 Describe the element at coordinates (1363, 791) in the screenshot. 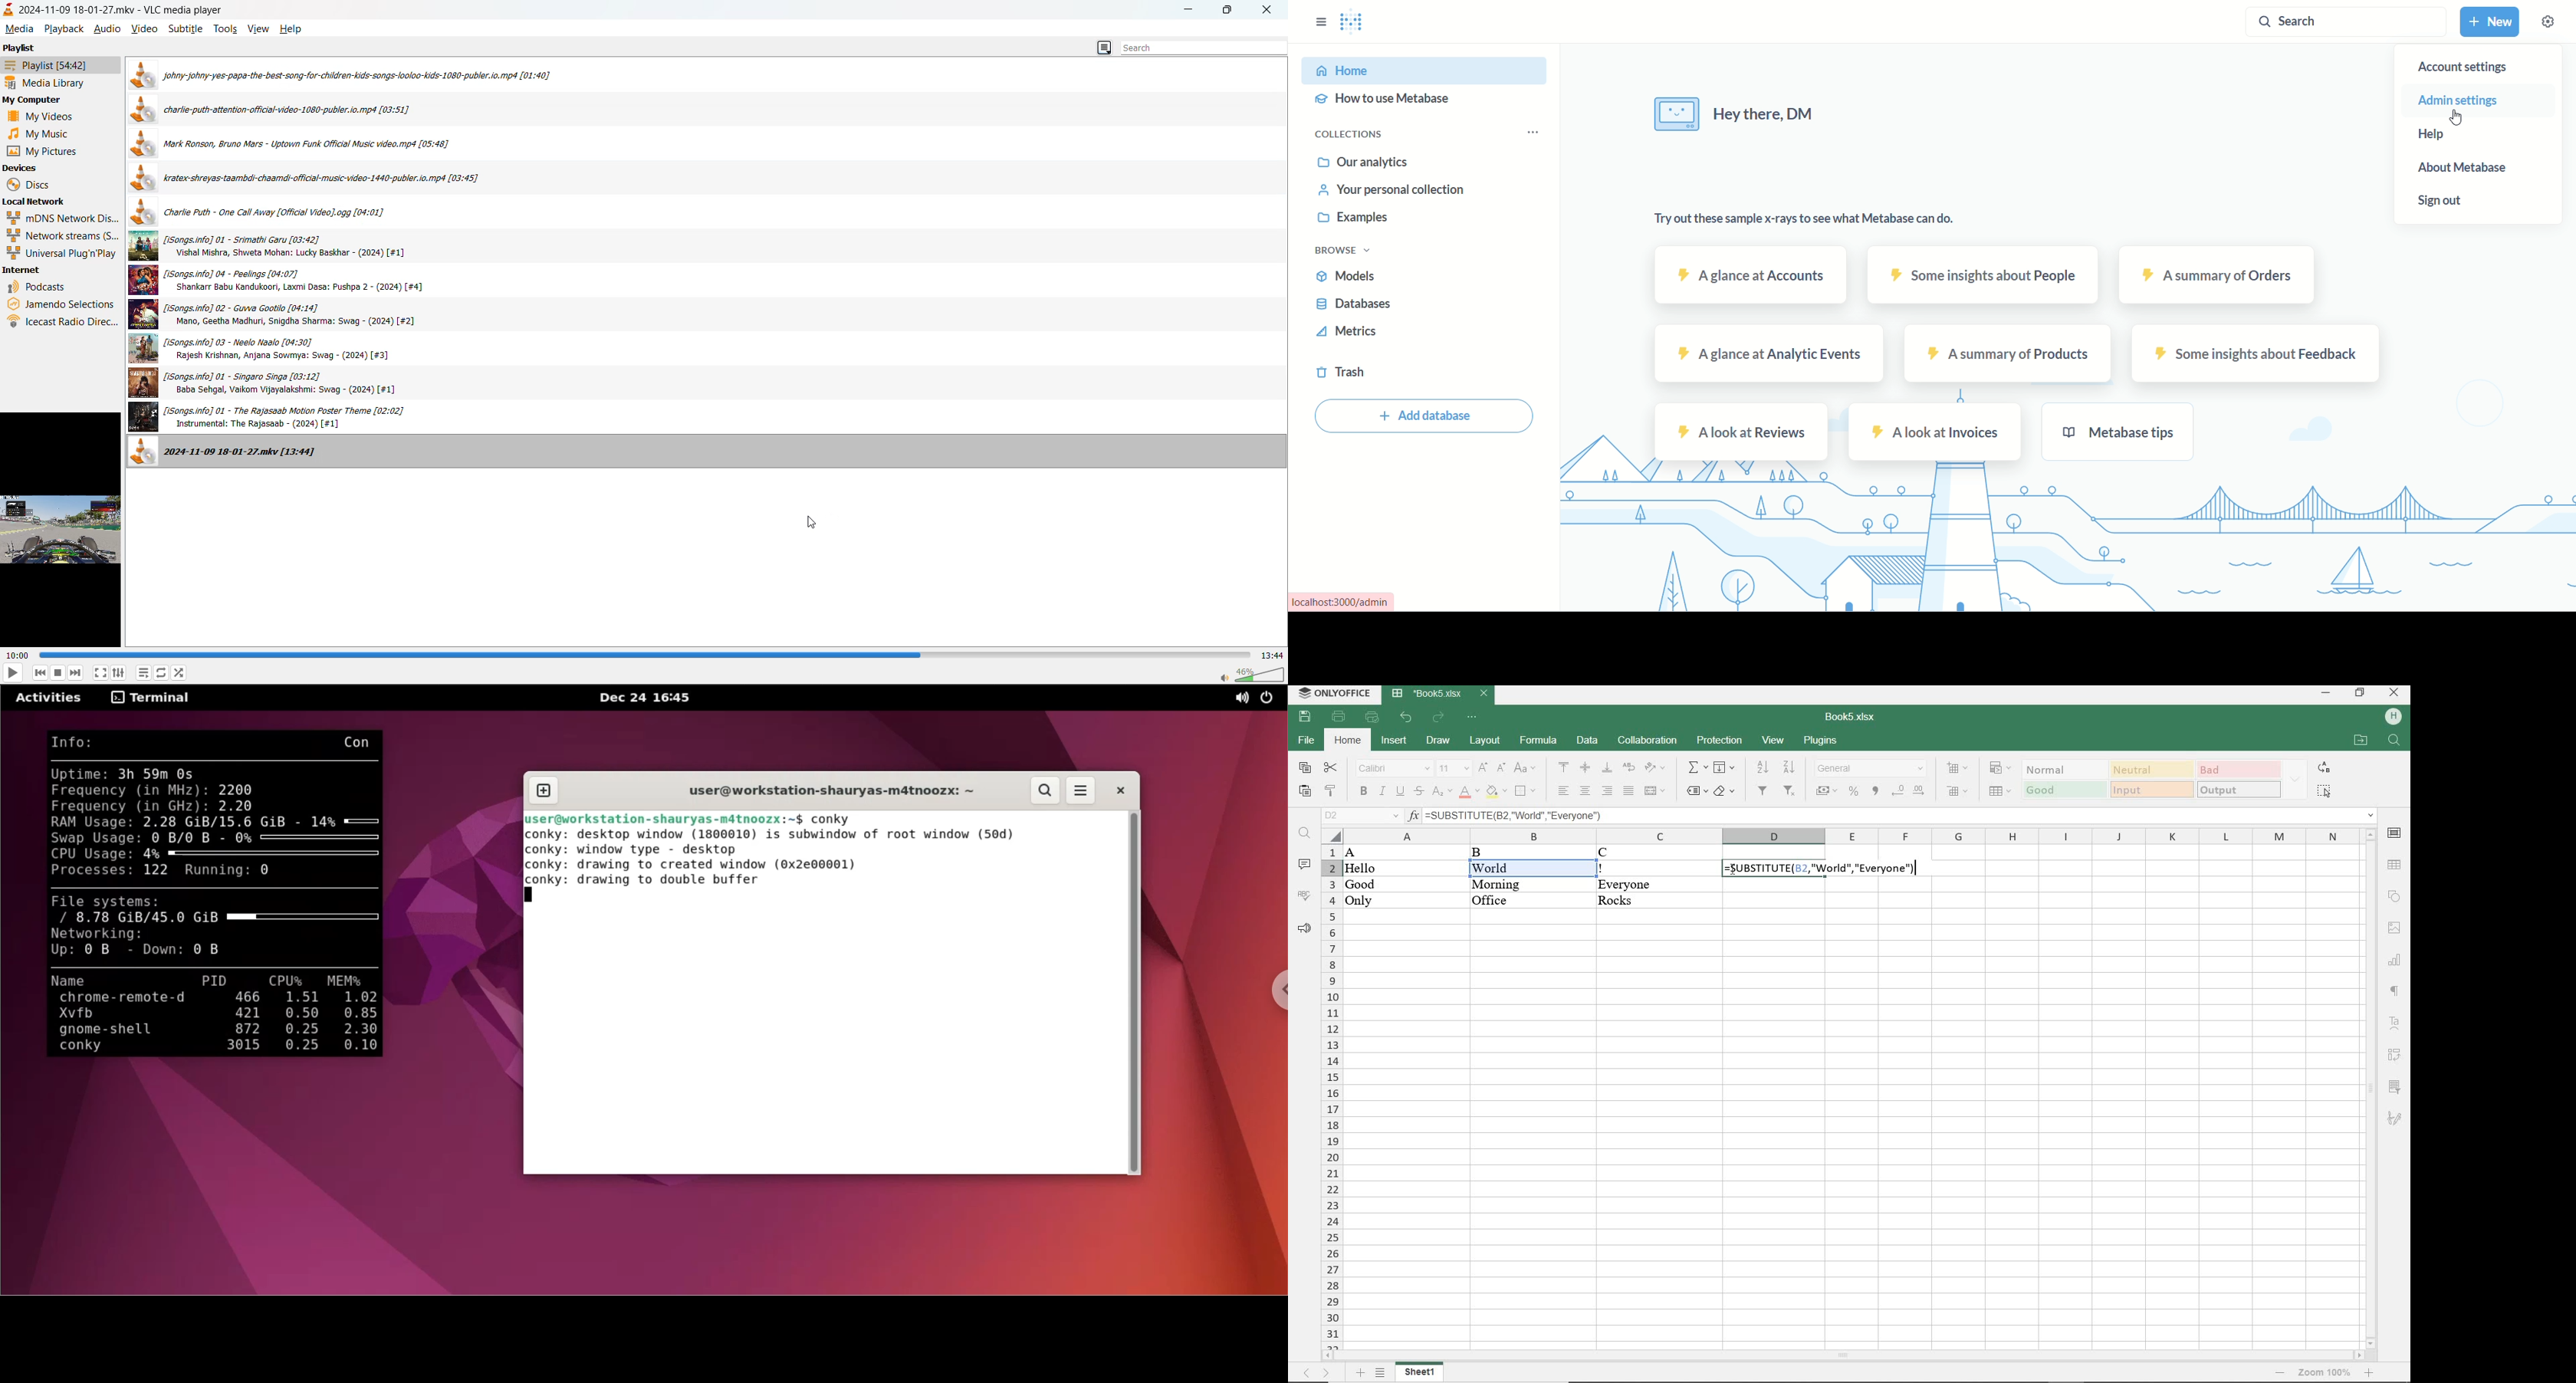

I see `bold` at that location.